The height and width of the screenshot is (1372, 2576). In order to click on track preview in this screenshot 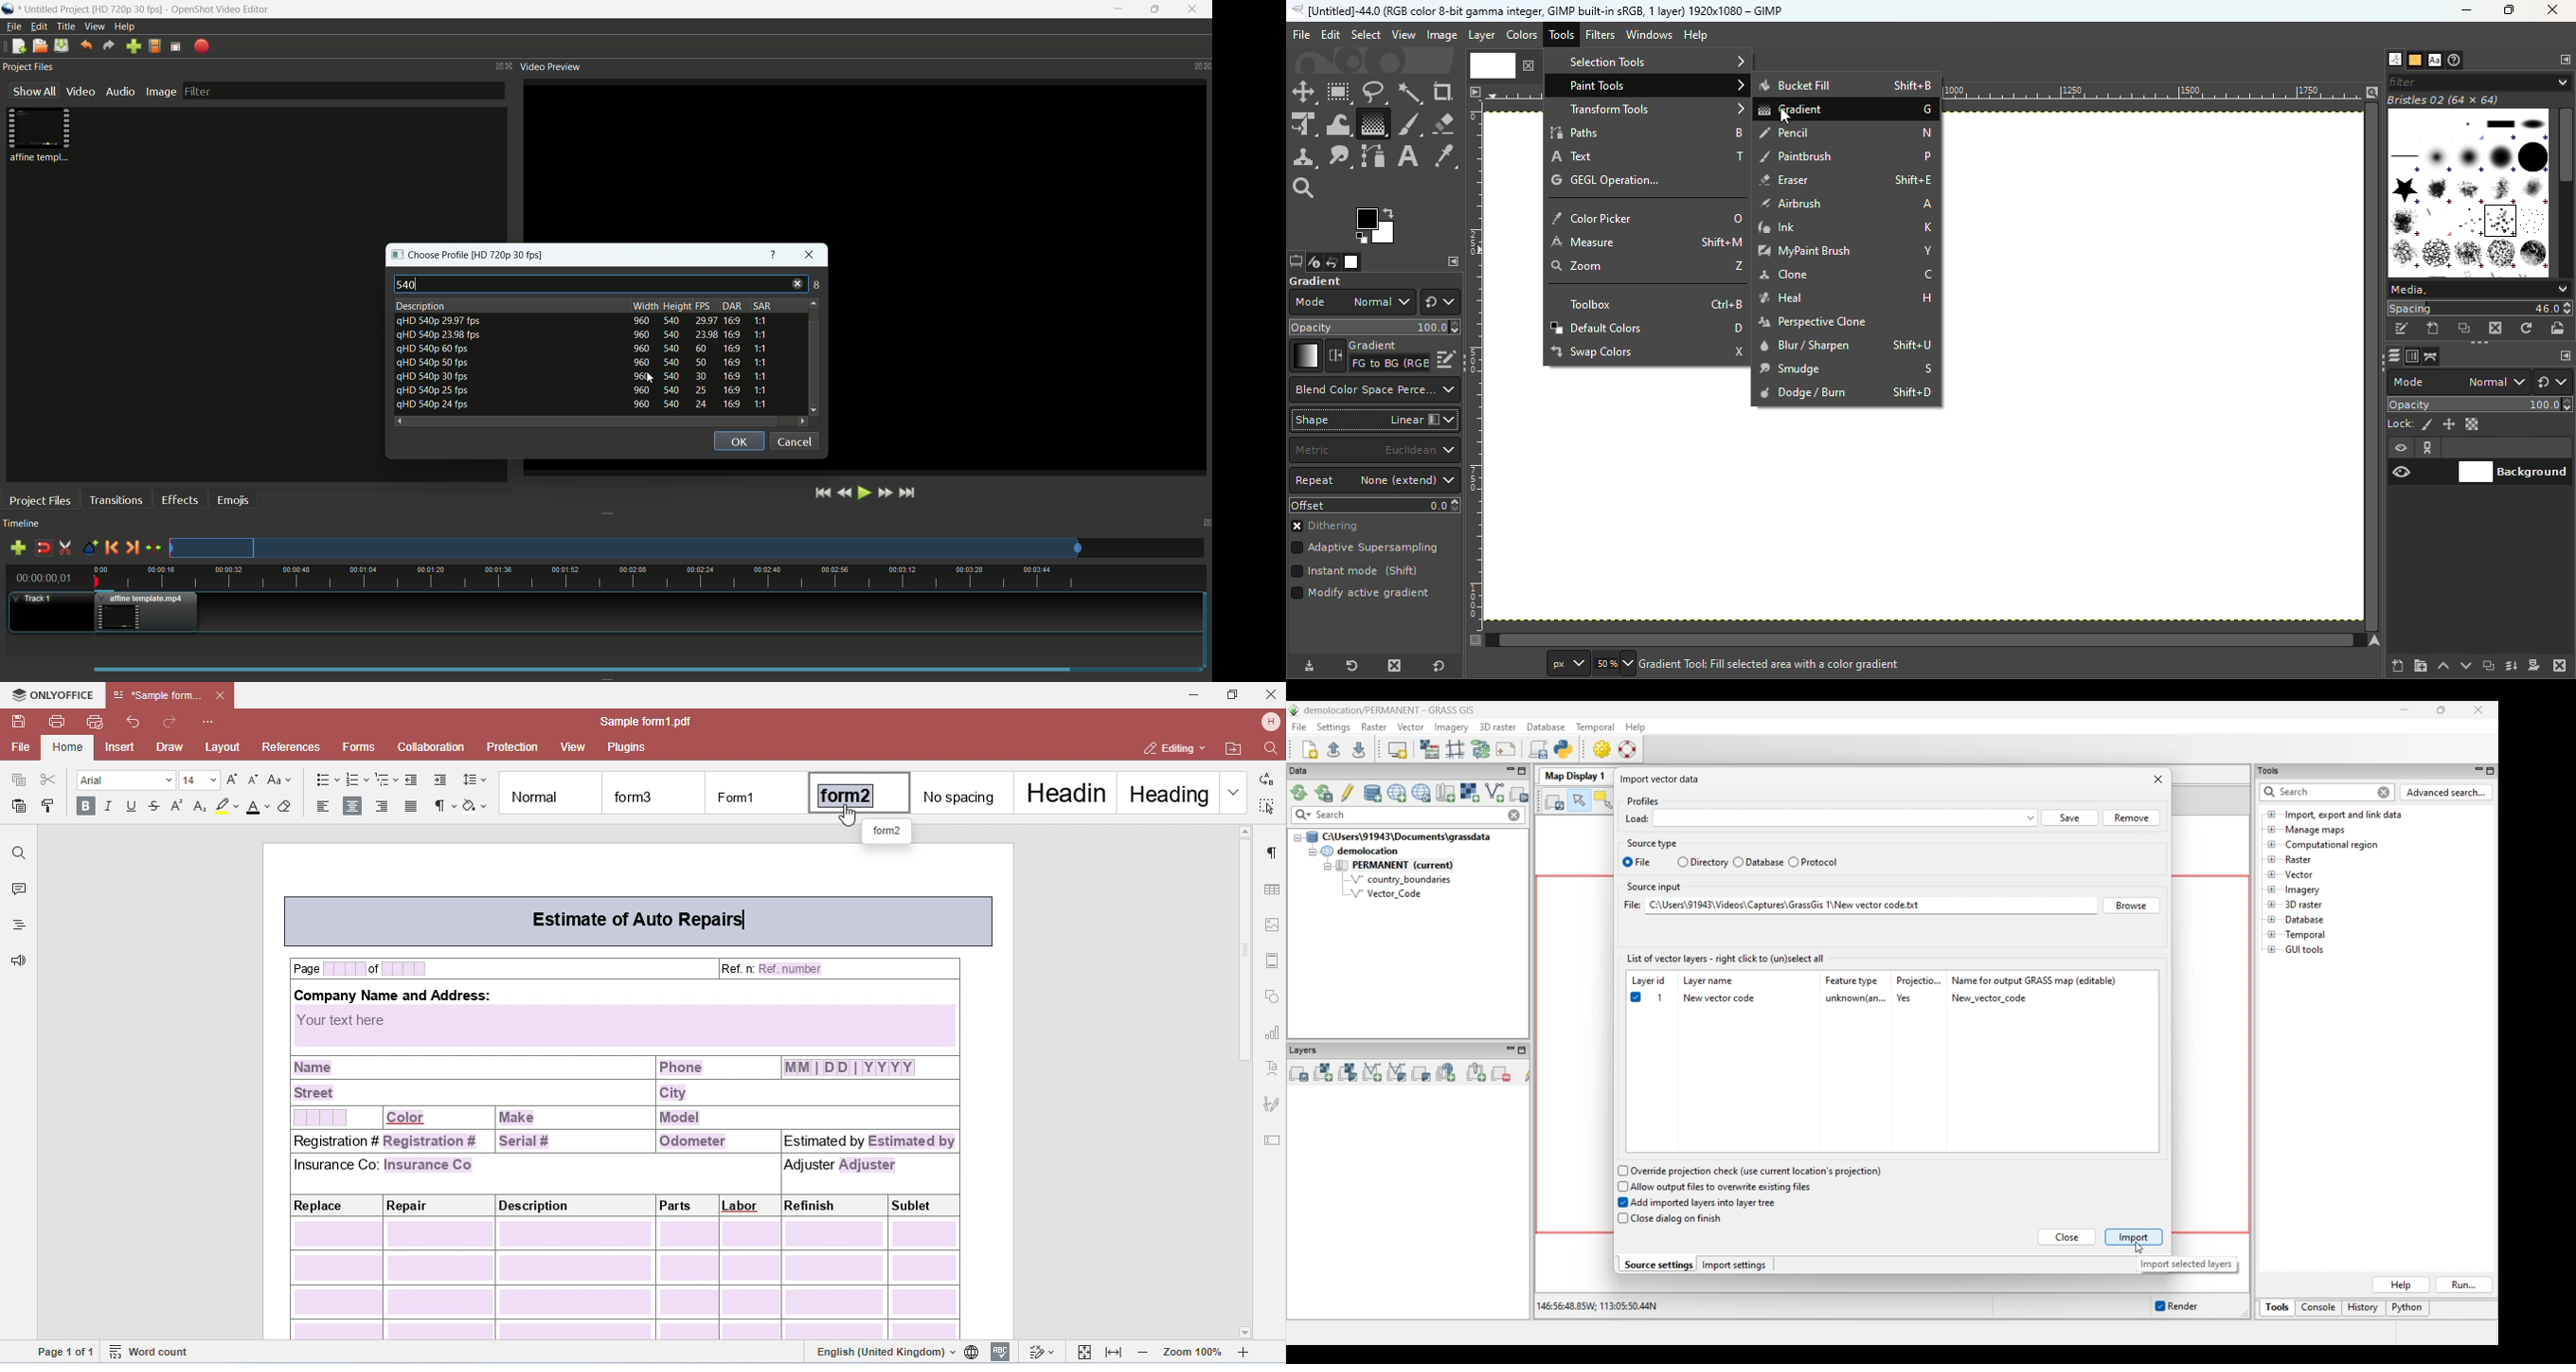, I will do `click(626, 547)`.